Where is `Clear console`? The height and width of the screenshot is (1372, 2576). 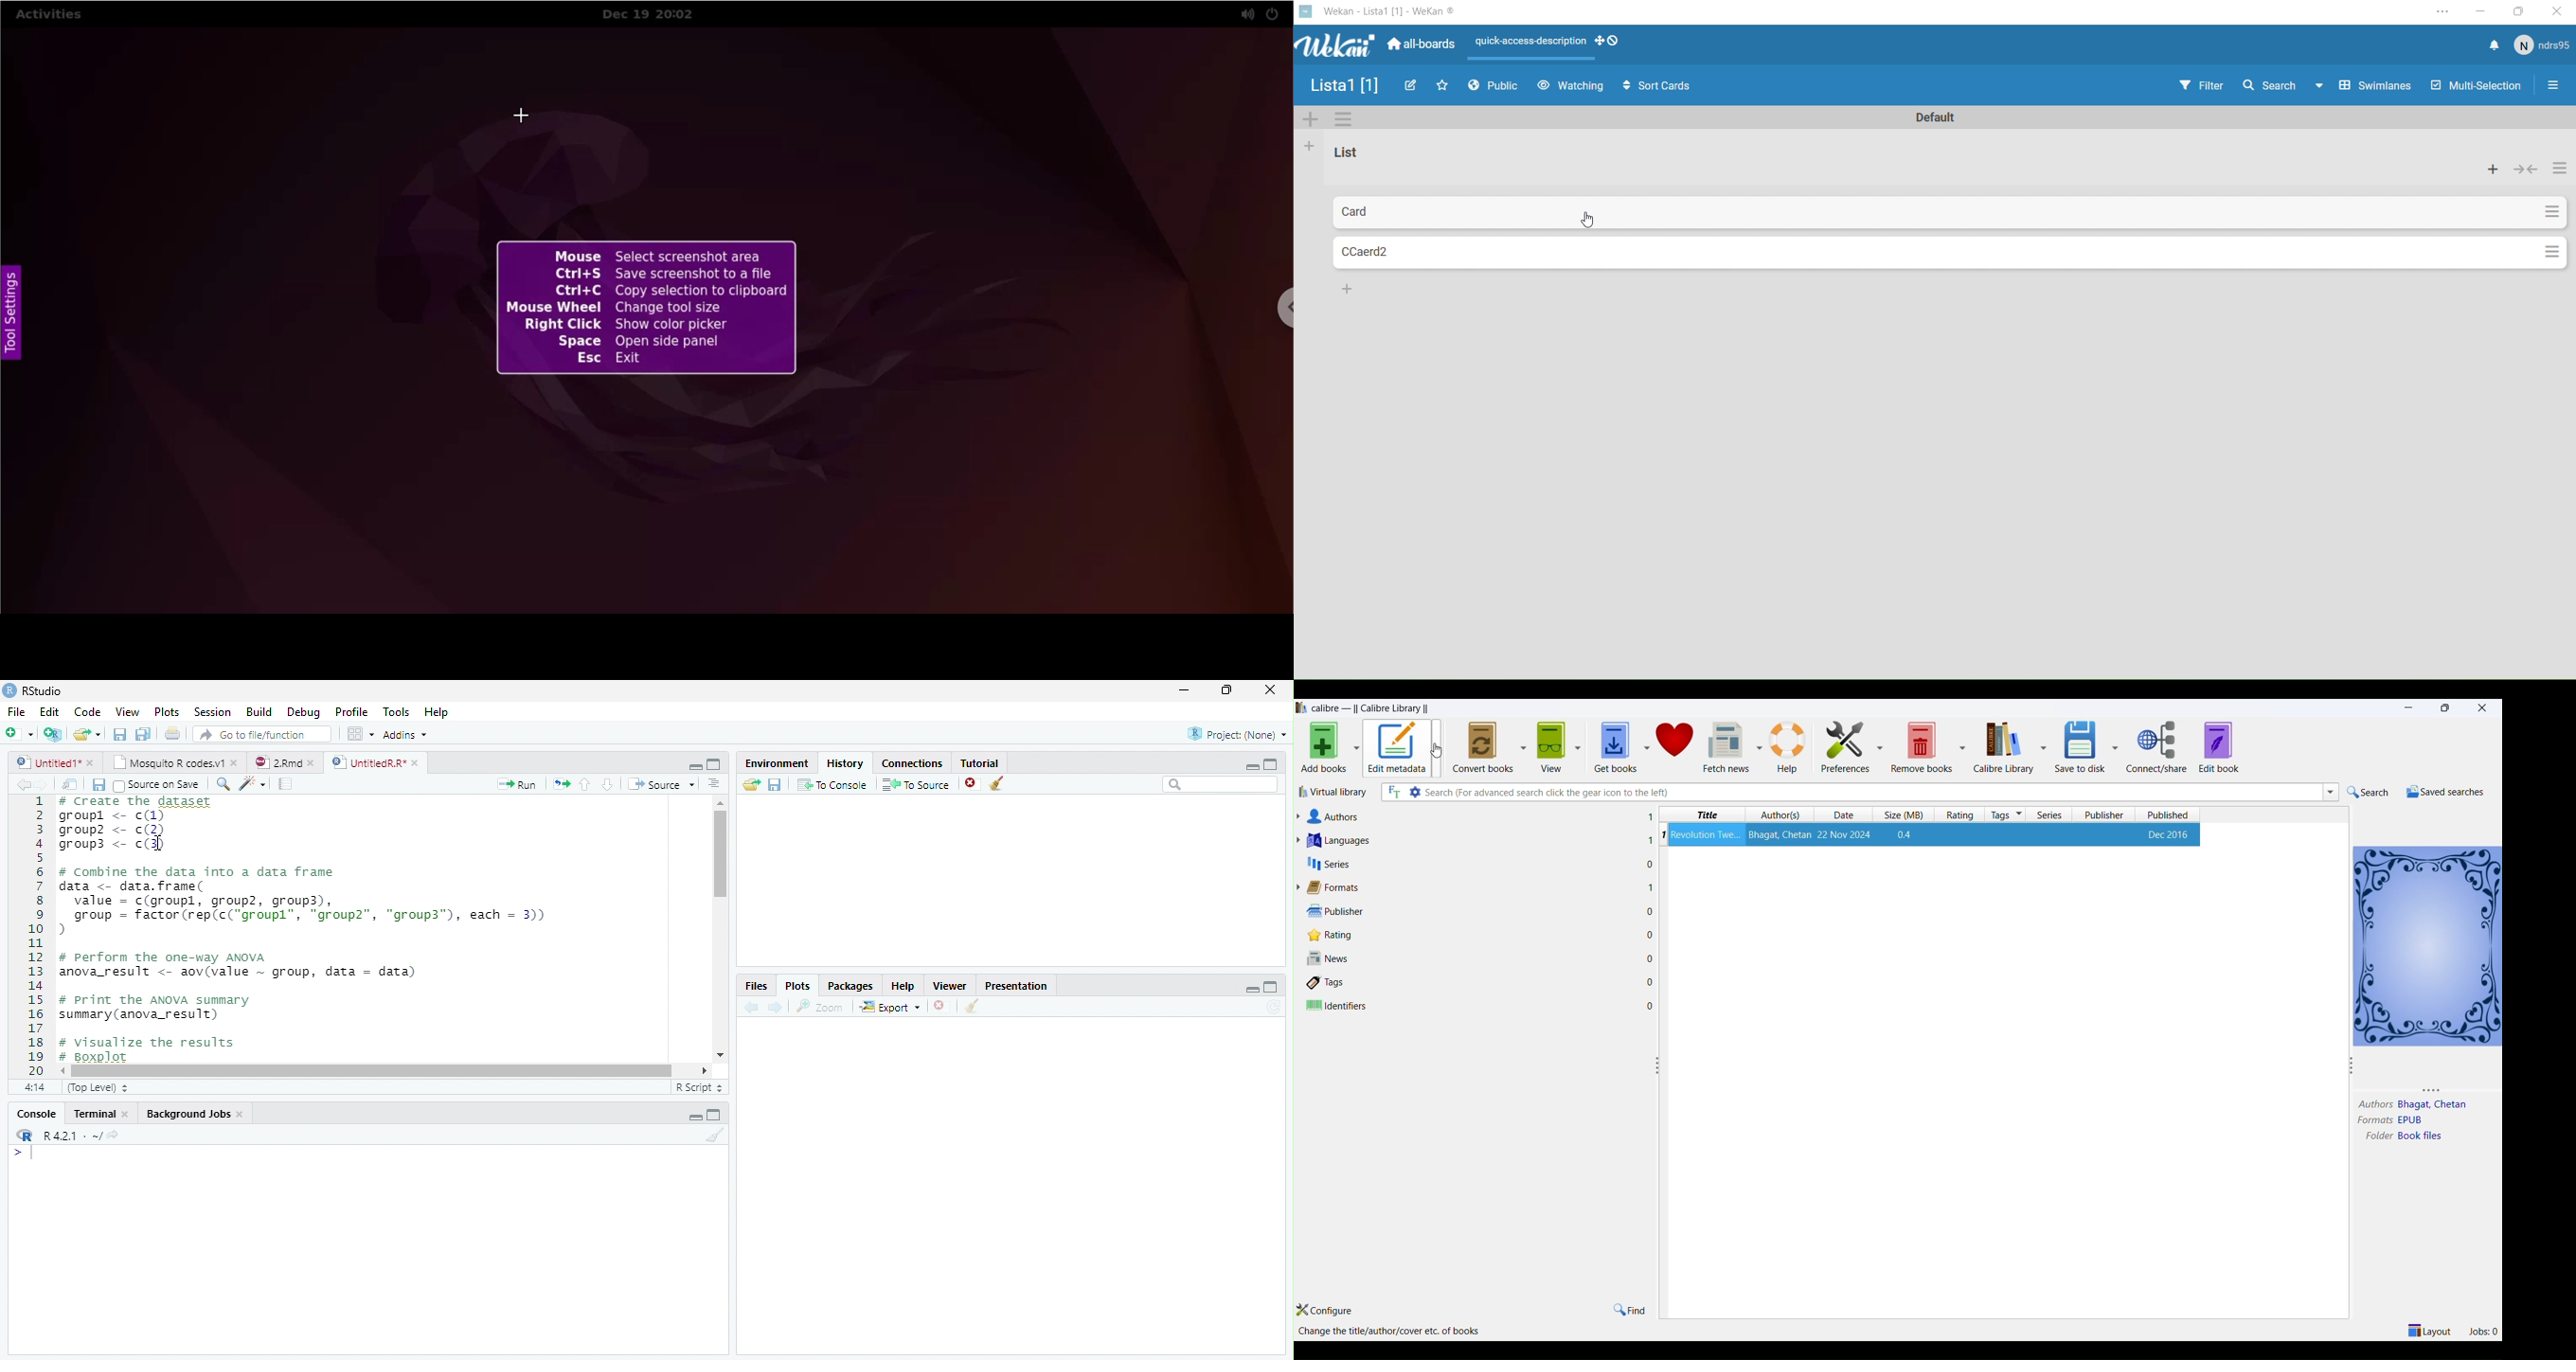 Clear console is located at coordinates (719, 1137).